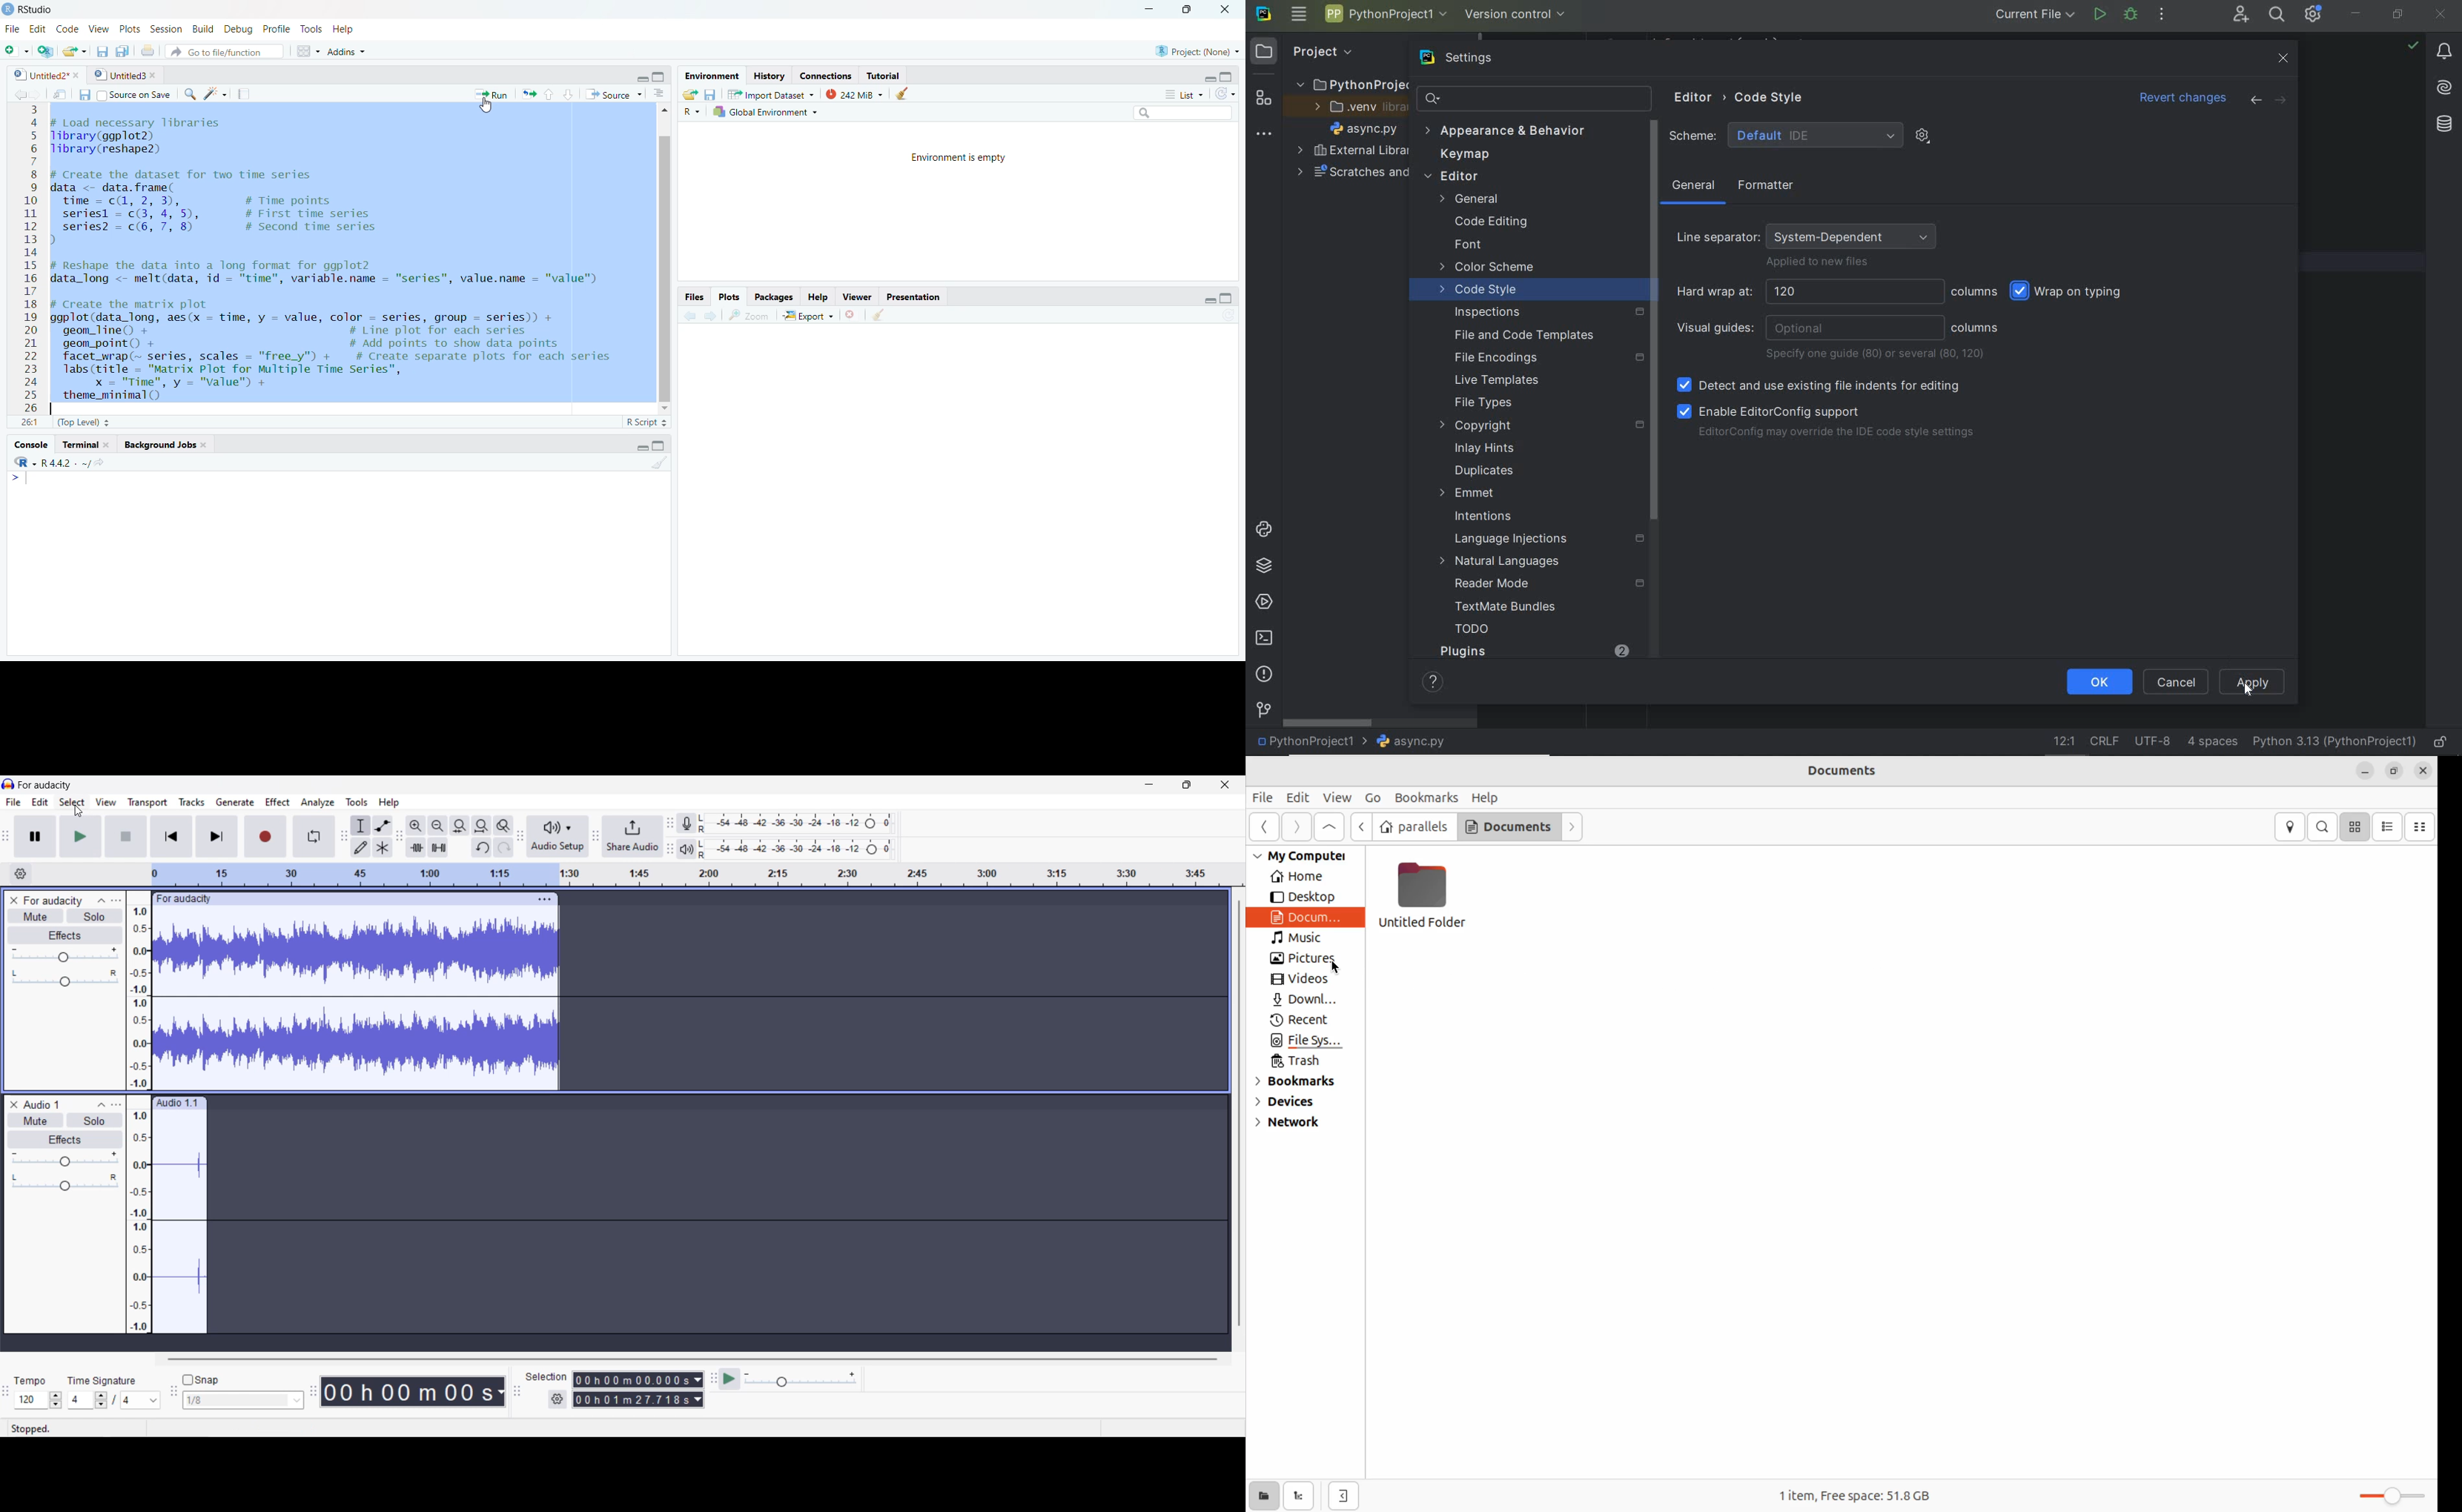 This screenshot has width=2464, height=1512. What do you see at coordinates (1229, 77) in the screenshot?
I see `Maximize` at bounding box center [1229, 77].